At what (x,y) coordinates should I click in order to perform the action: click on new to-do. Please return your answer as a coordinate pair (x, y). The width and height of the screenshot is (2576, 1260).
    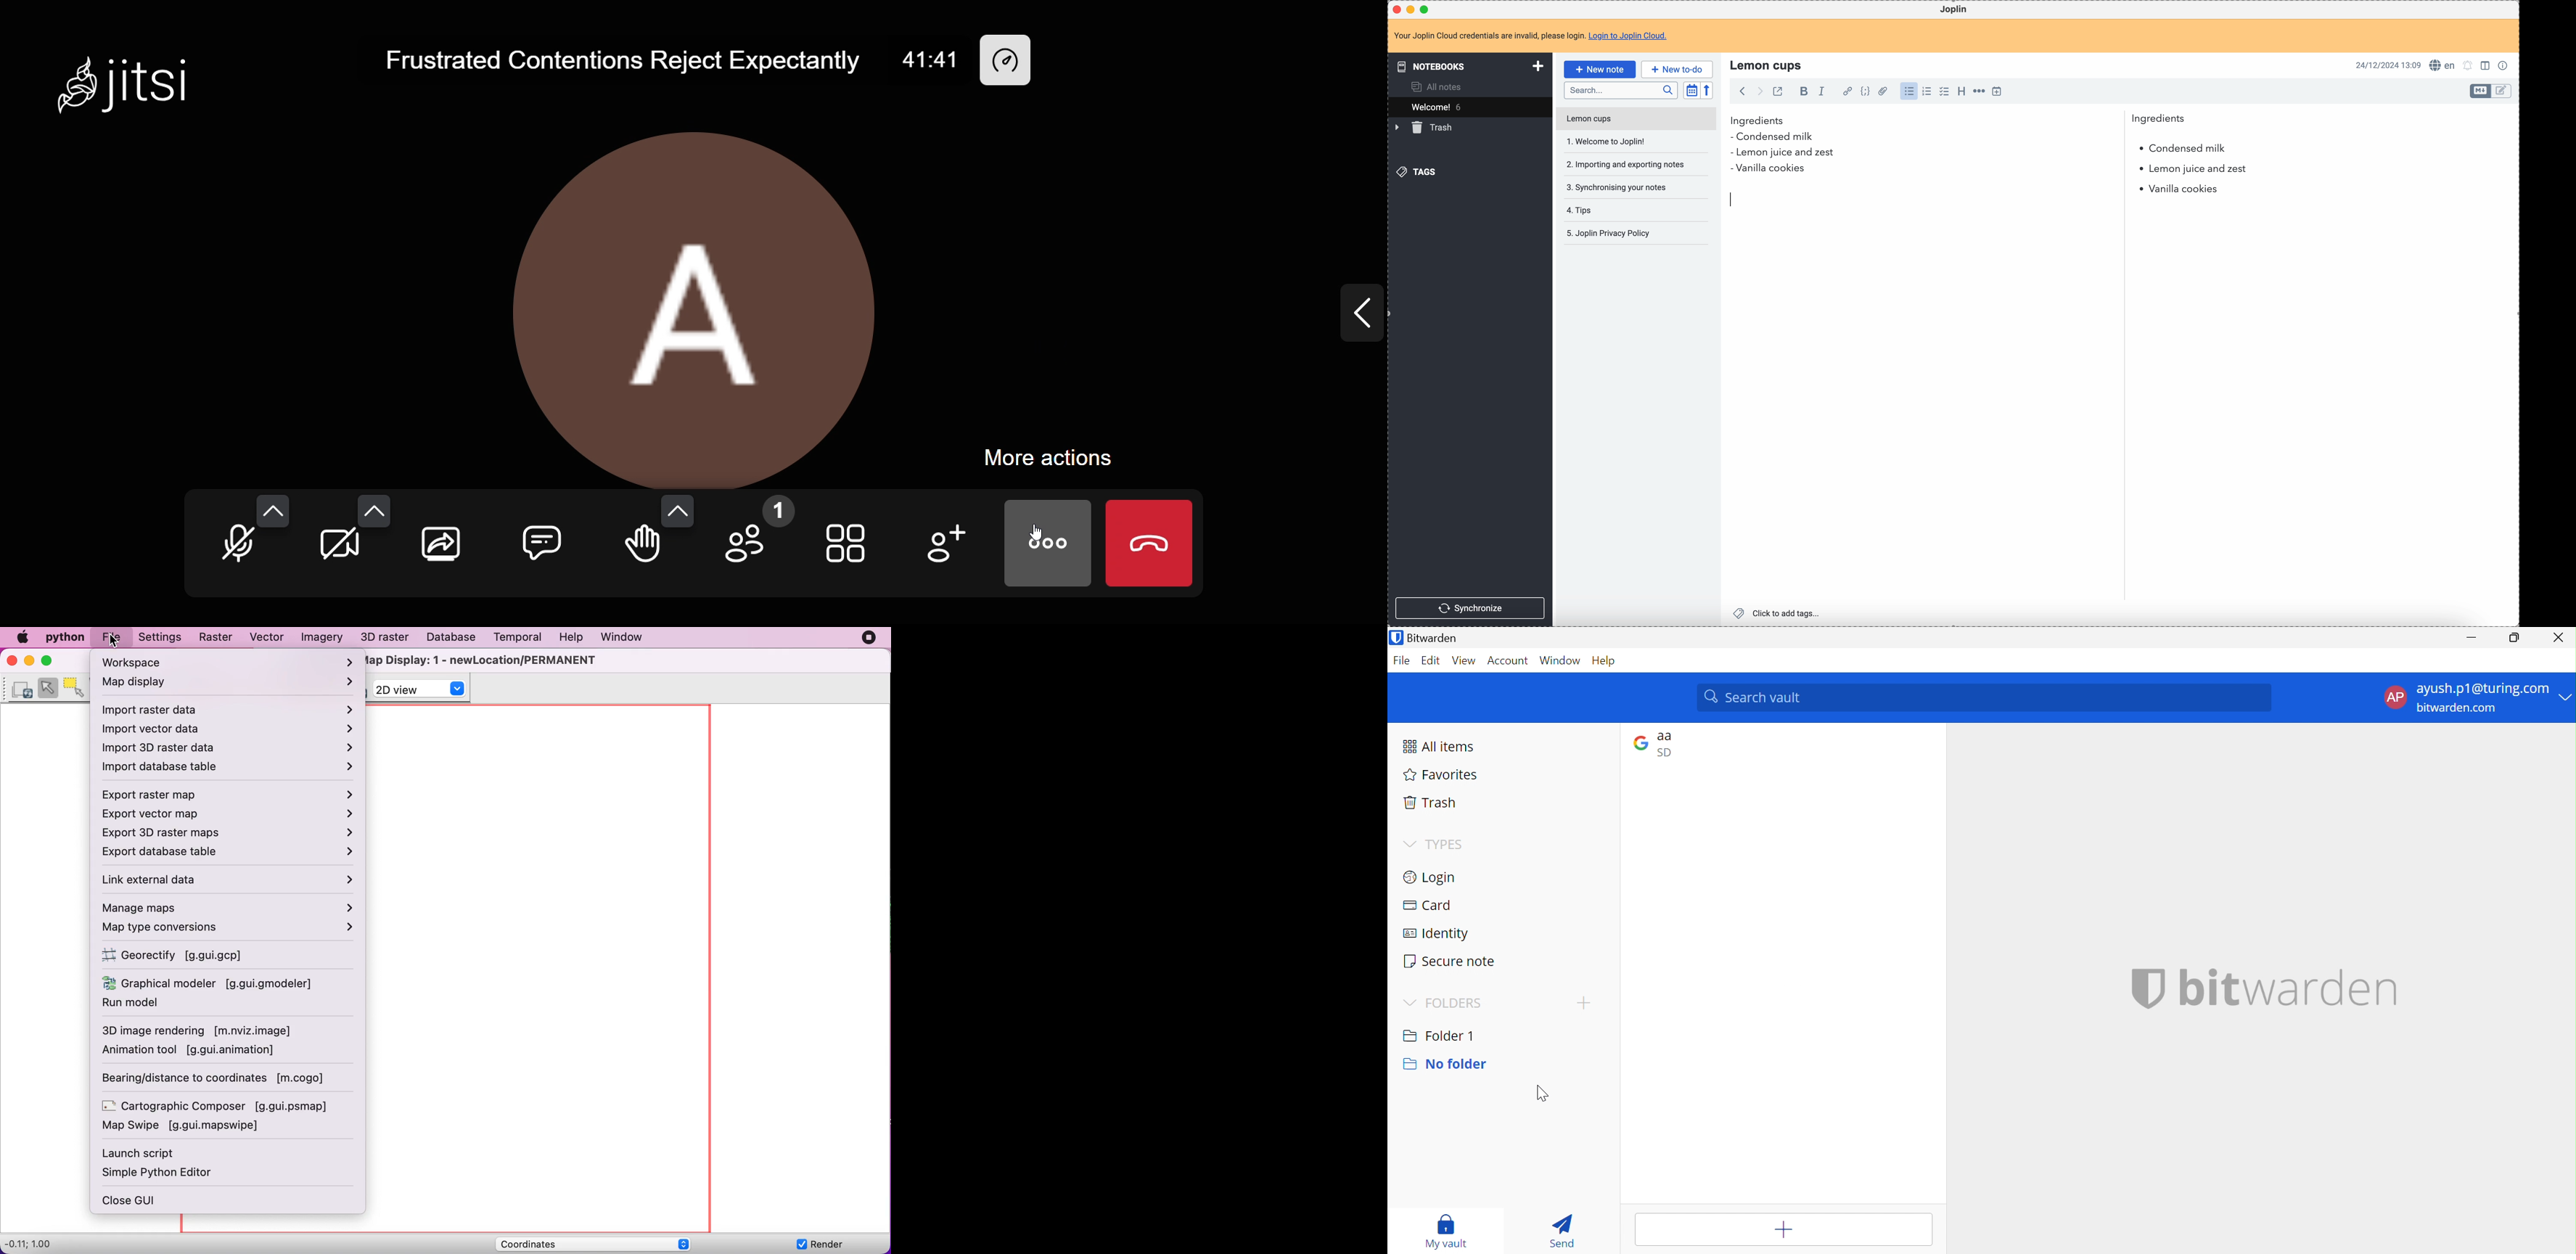
    Looking at the image, I should click on (1677, 69).